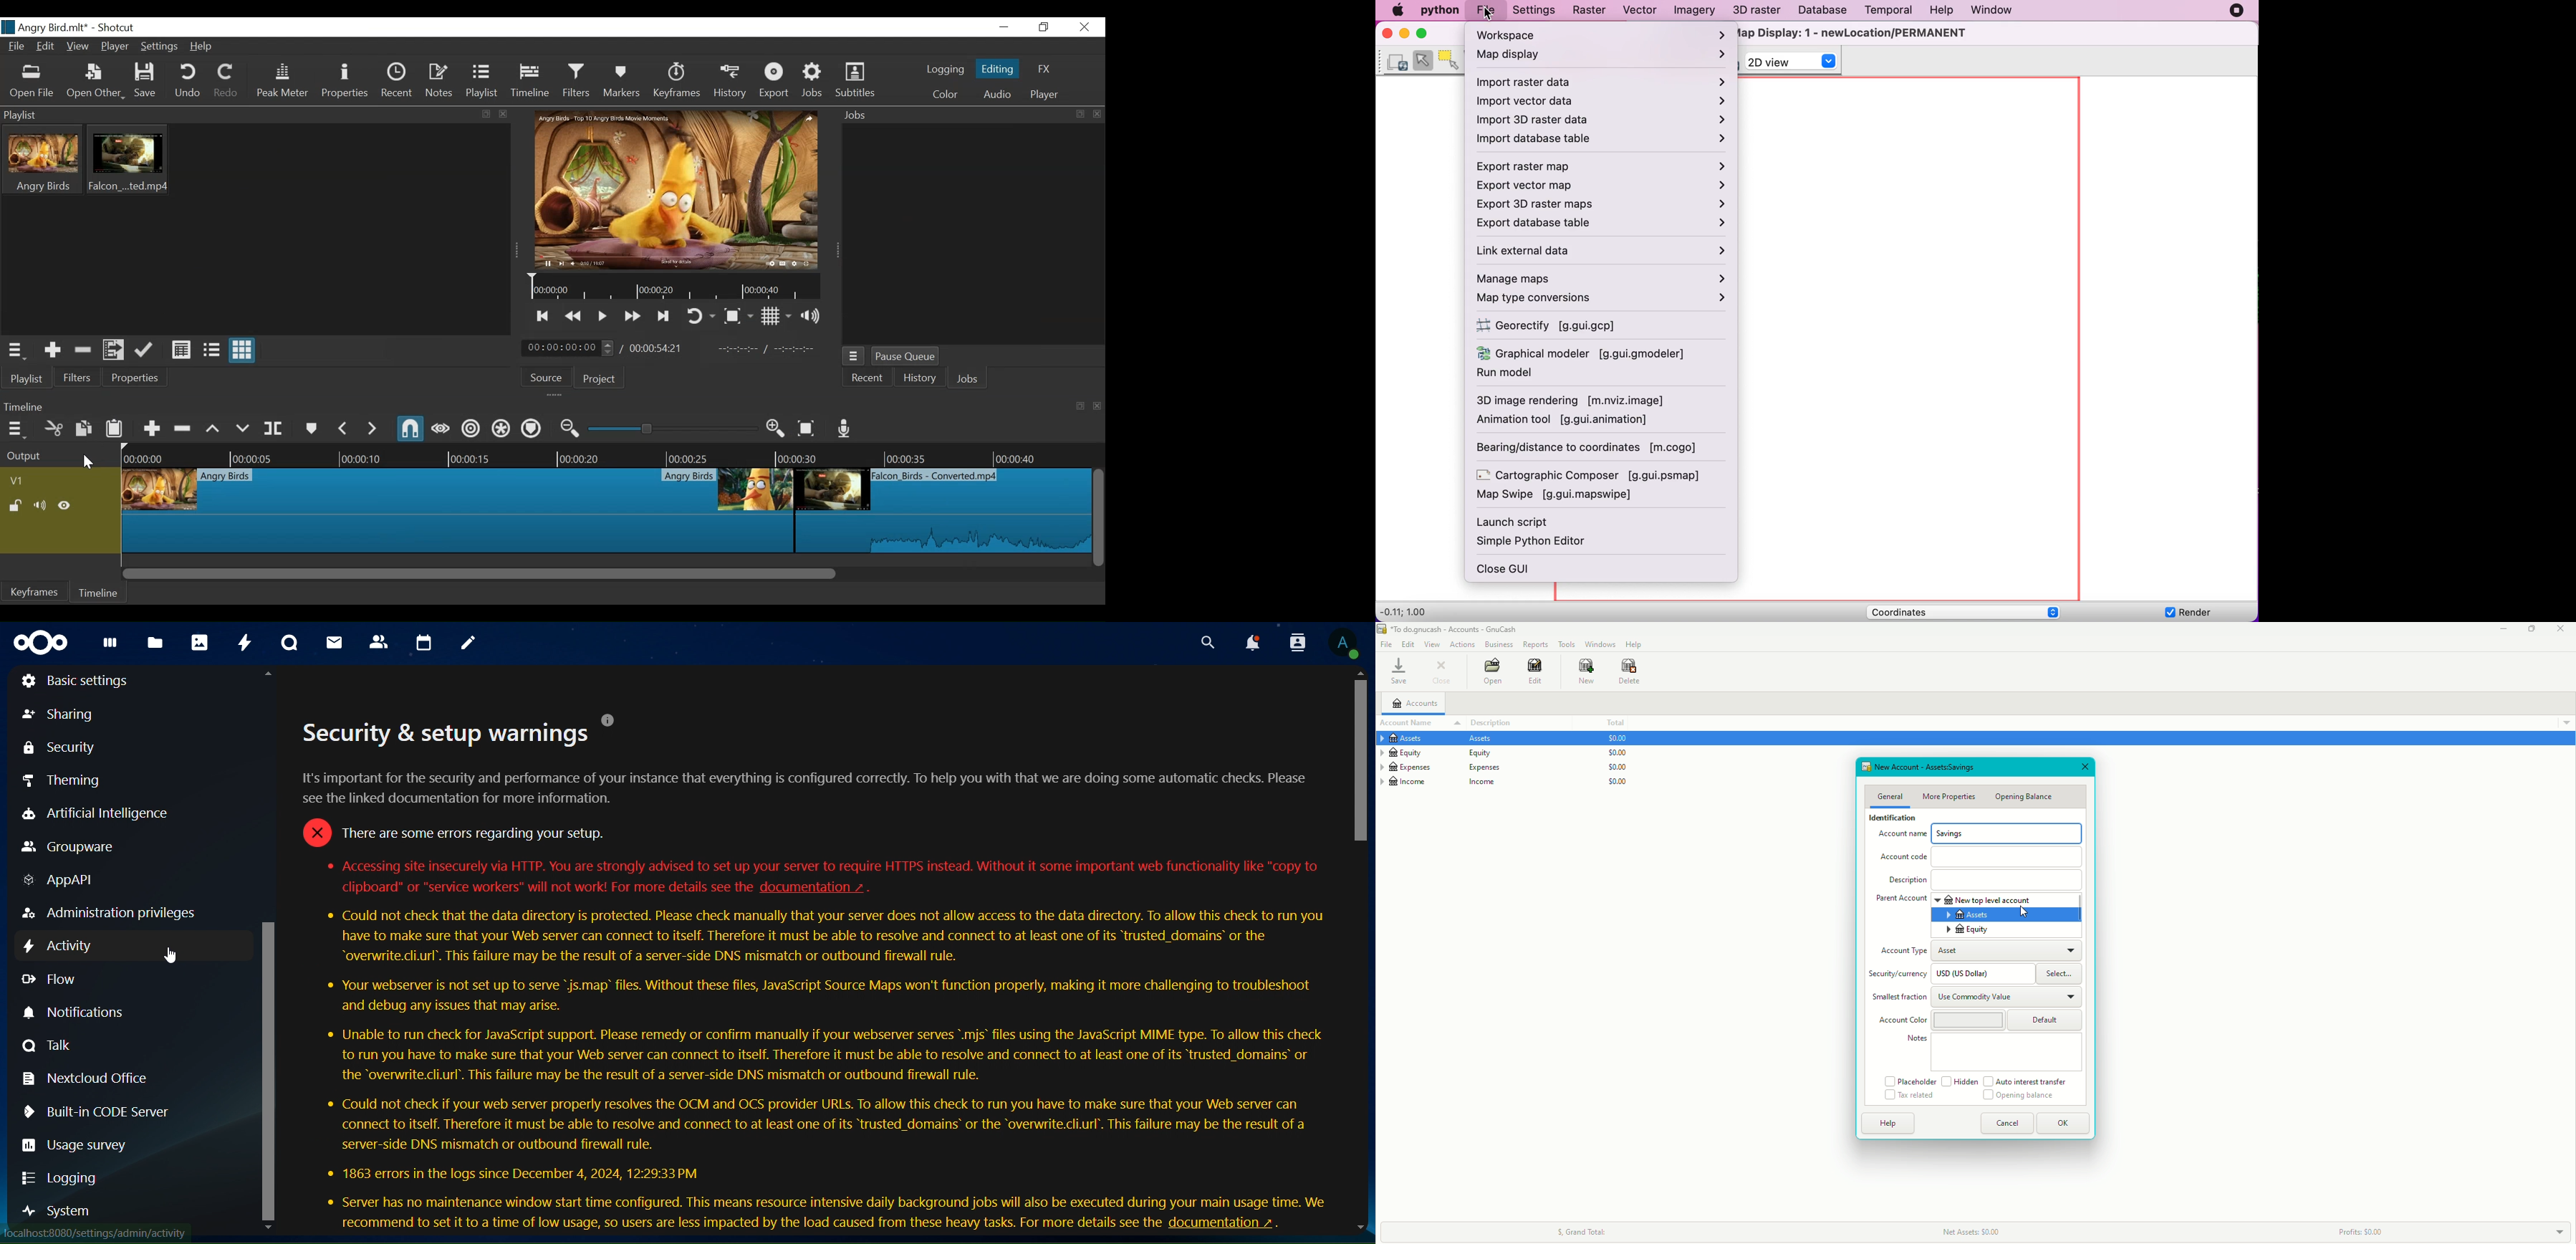 This screenshot has width=2576, height=1260. What do you see at coordinates (156, 641) in the screenshot?
I see `files` at bounding box center [156, 641].